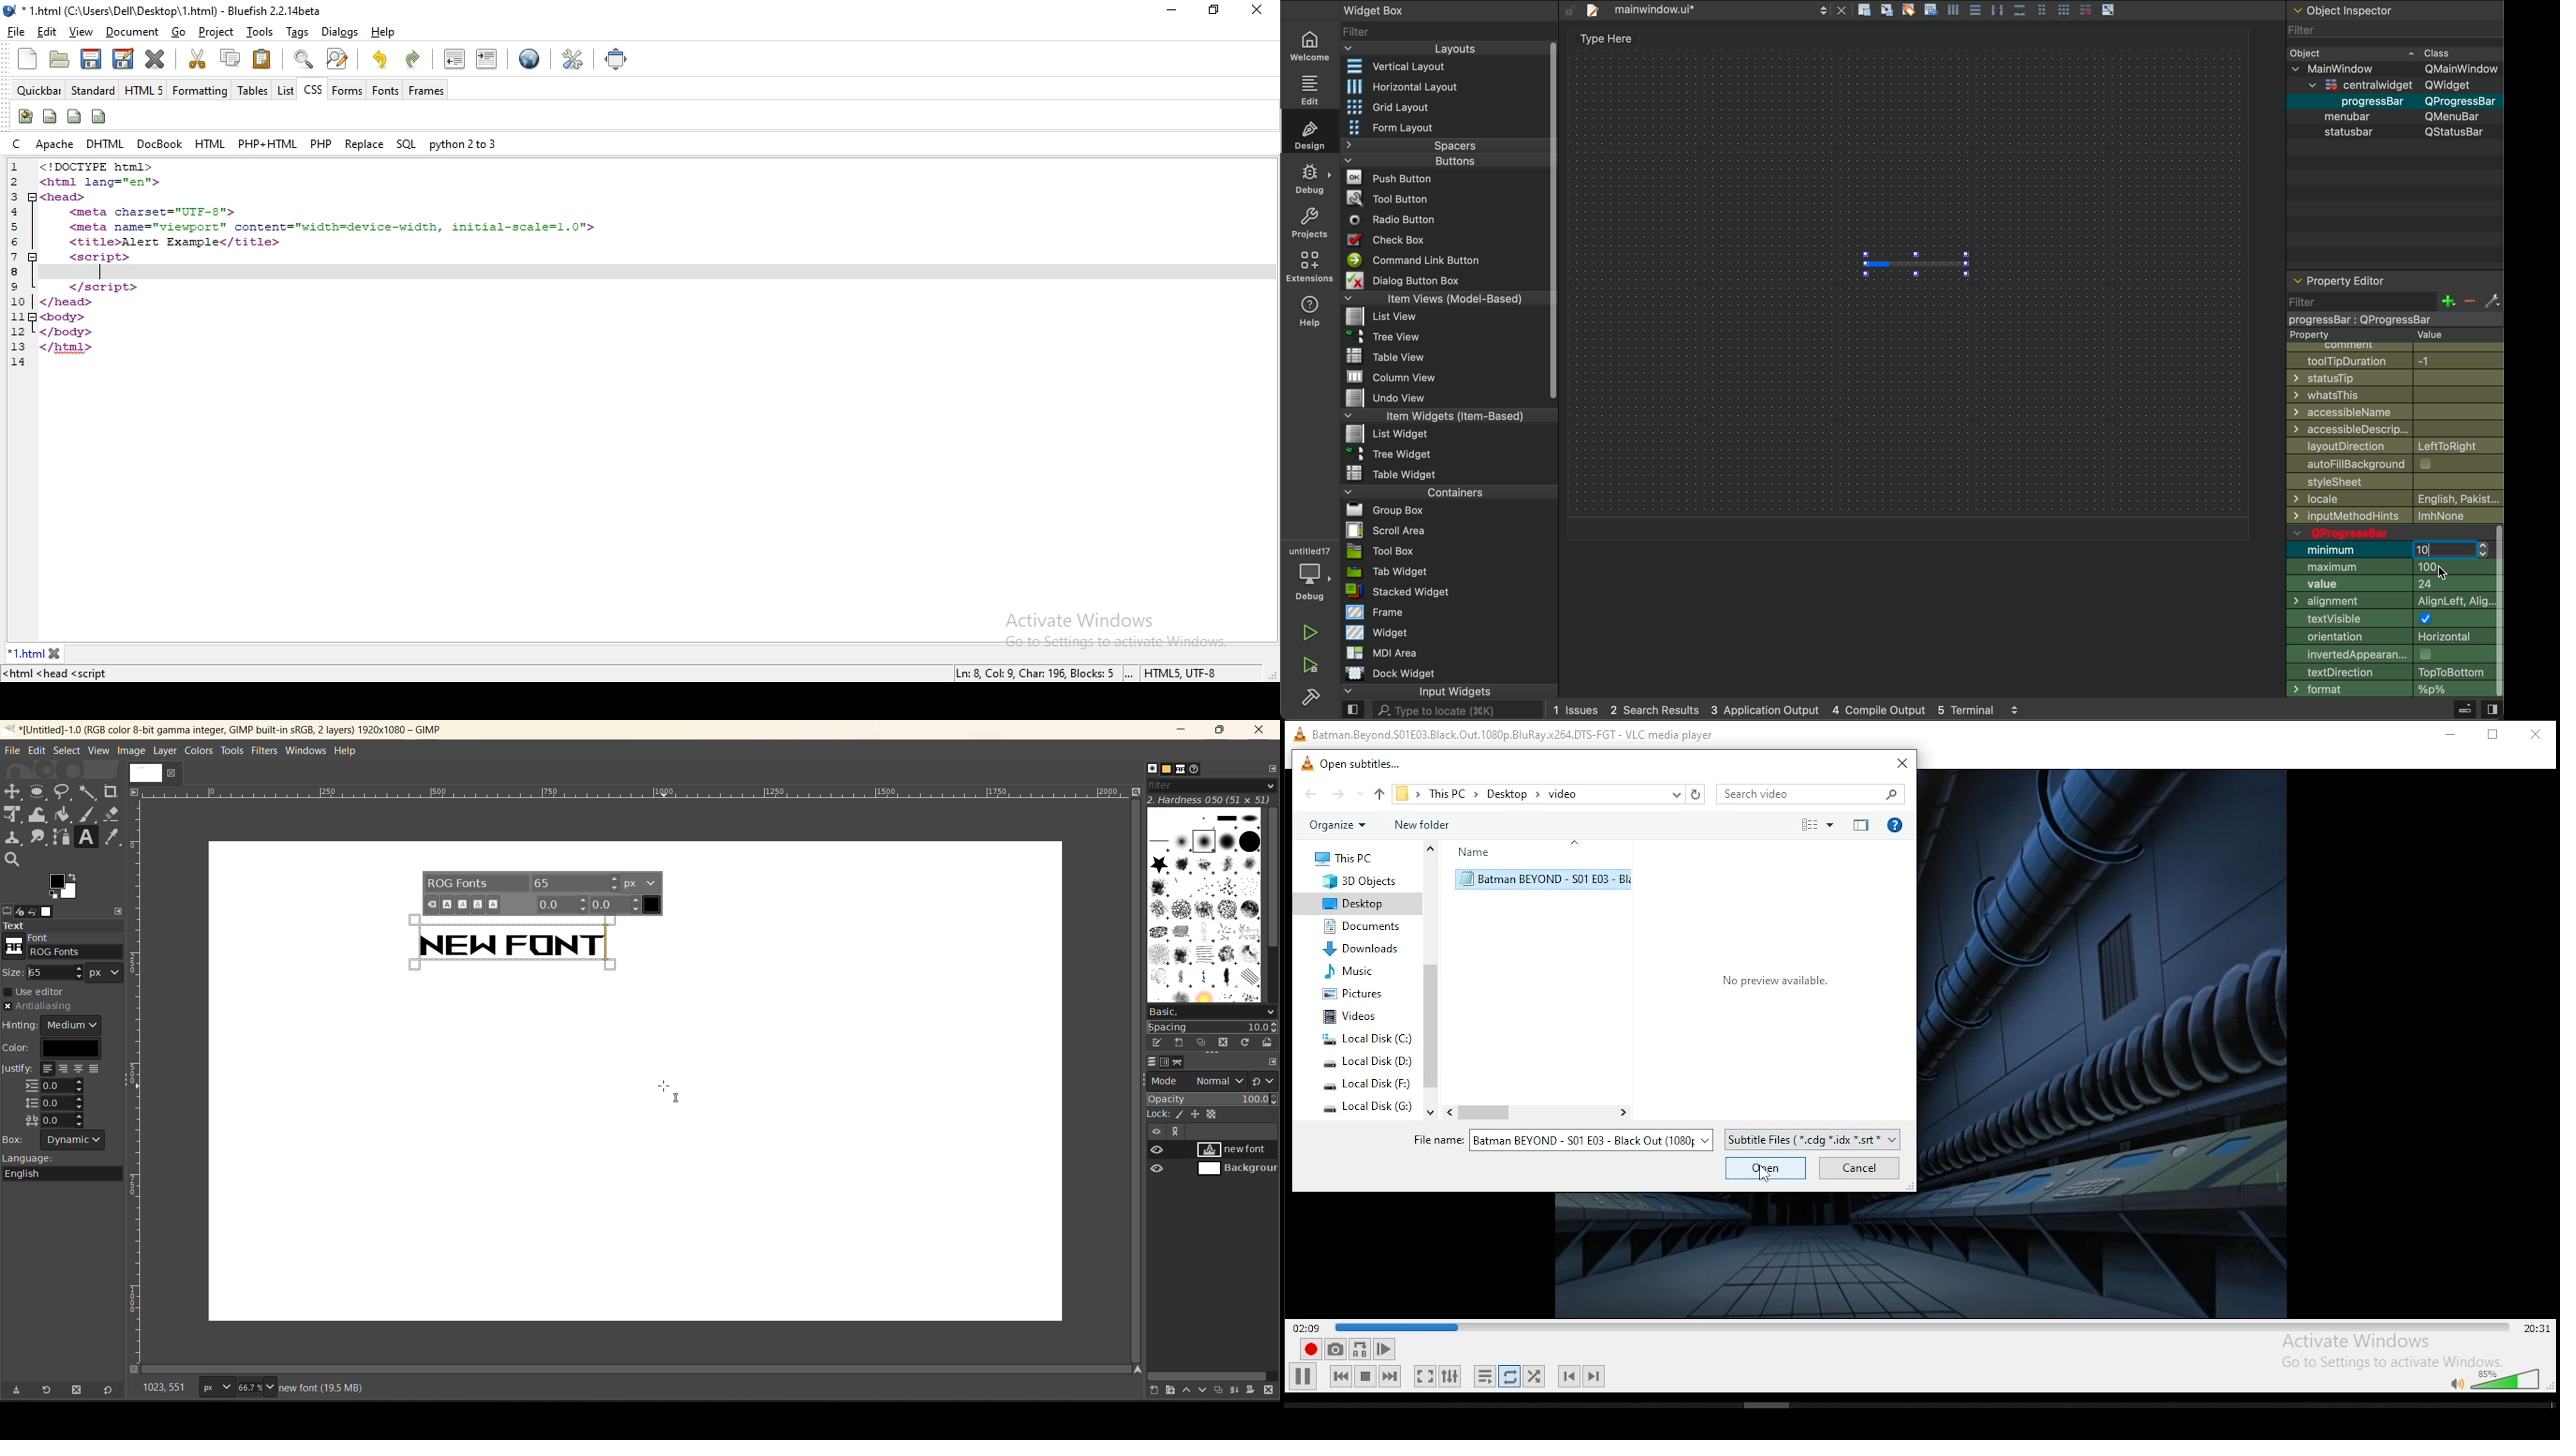 This screenshot has height=1456, width=2576. What do you see at coordinates (67, 752) in the screenshot?
I see `select` at bounding box center [67, 752].